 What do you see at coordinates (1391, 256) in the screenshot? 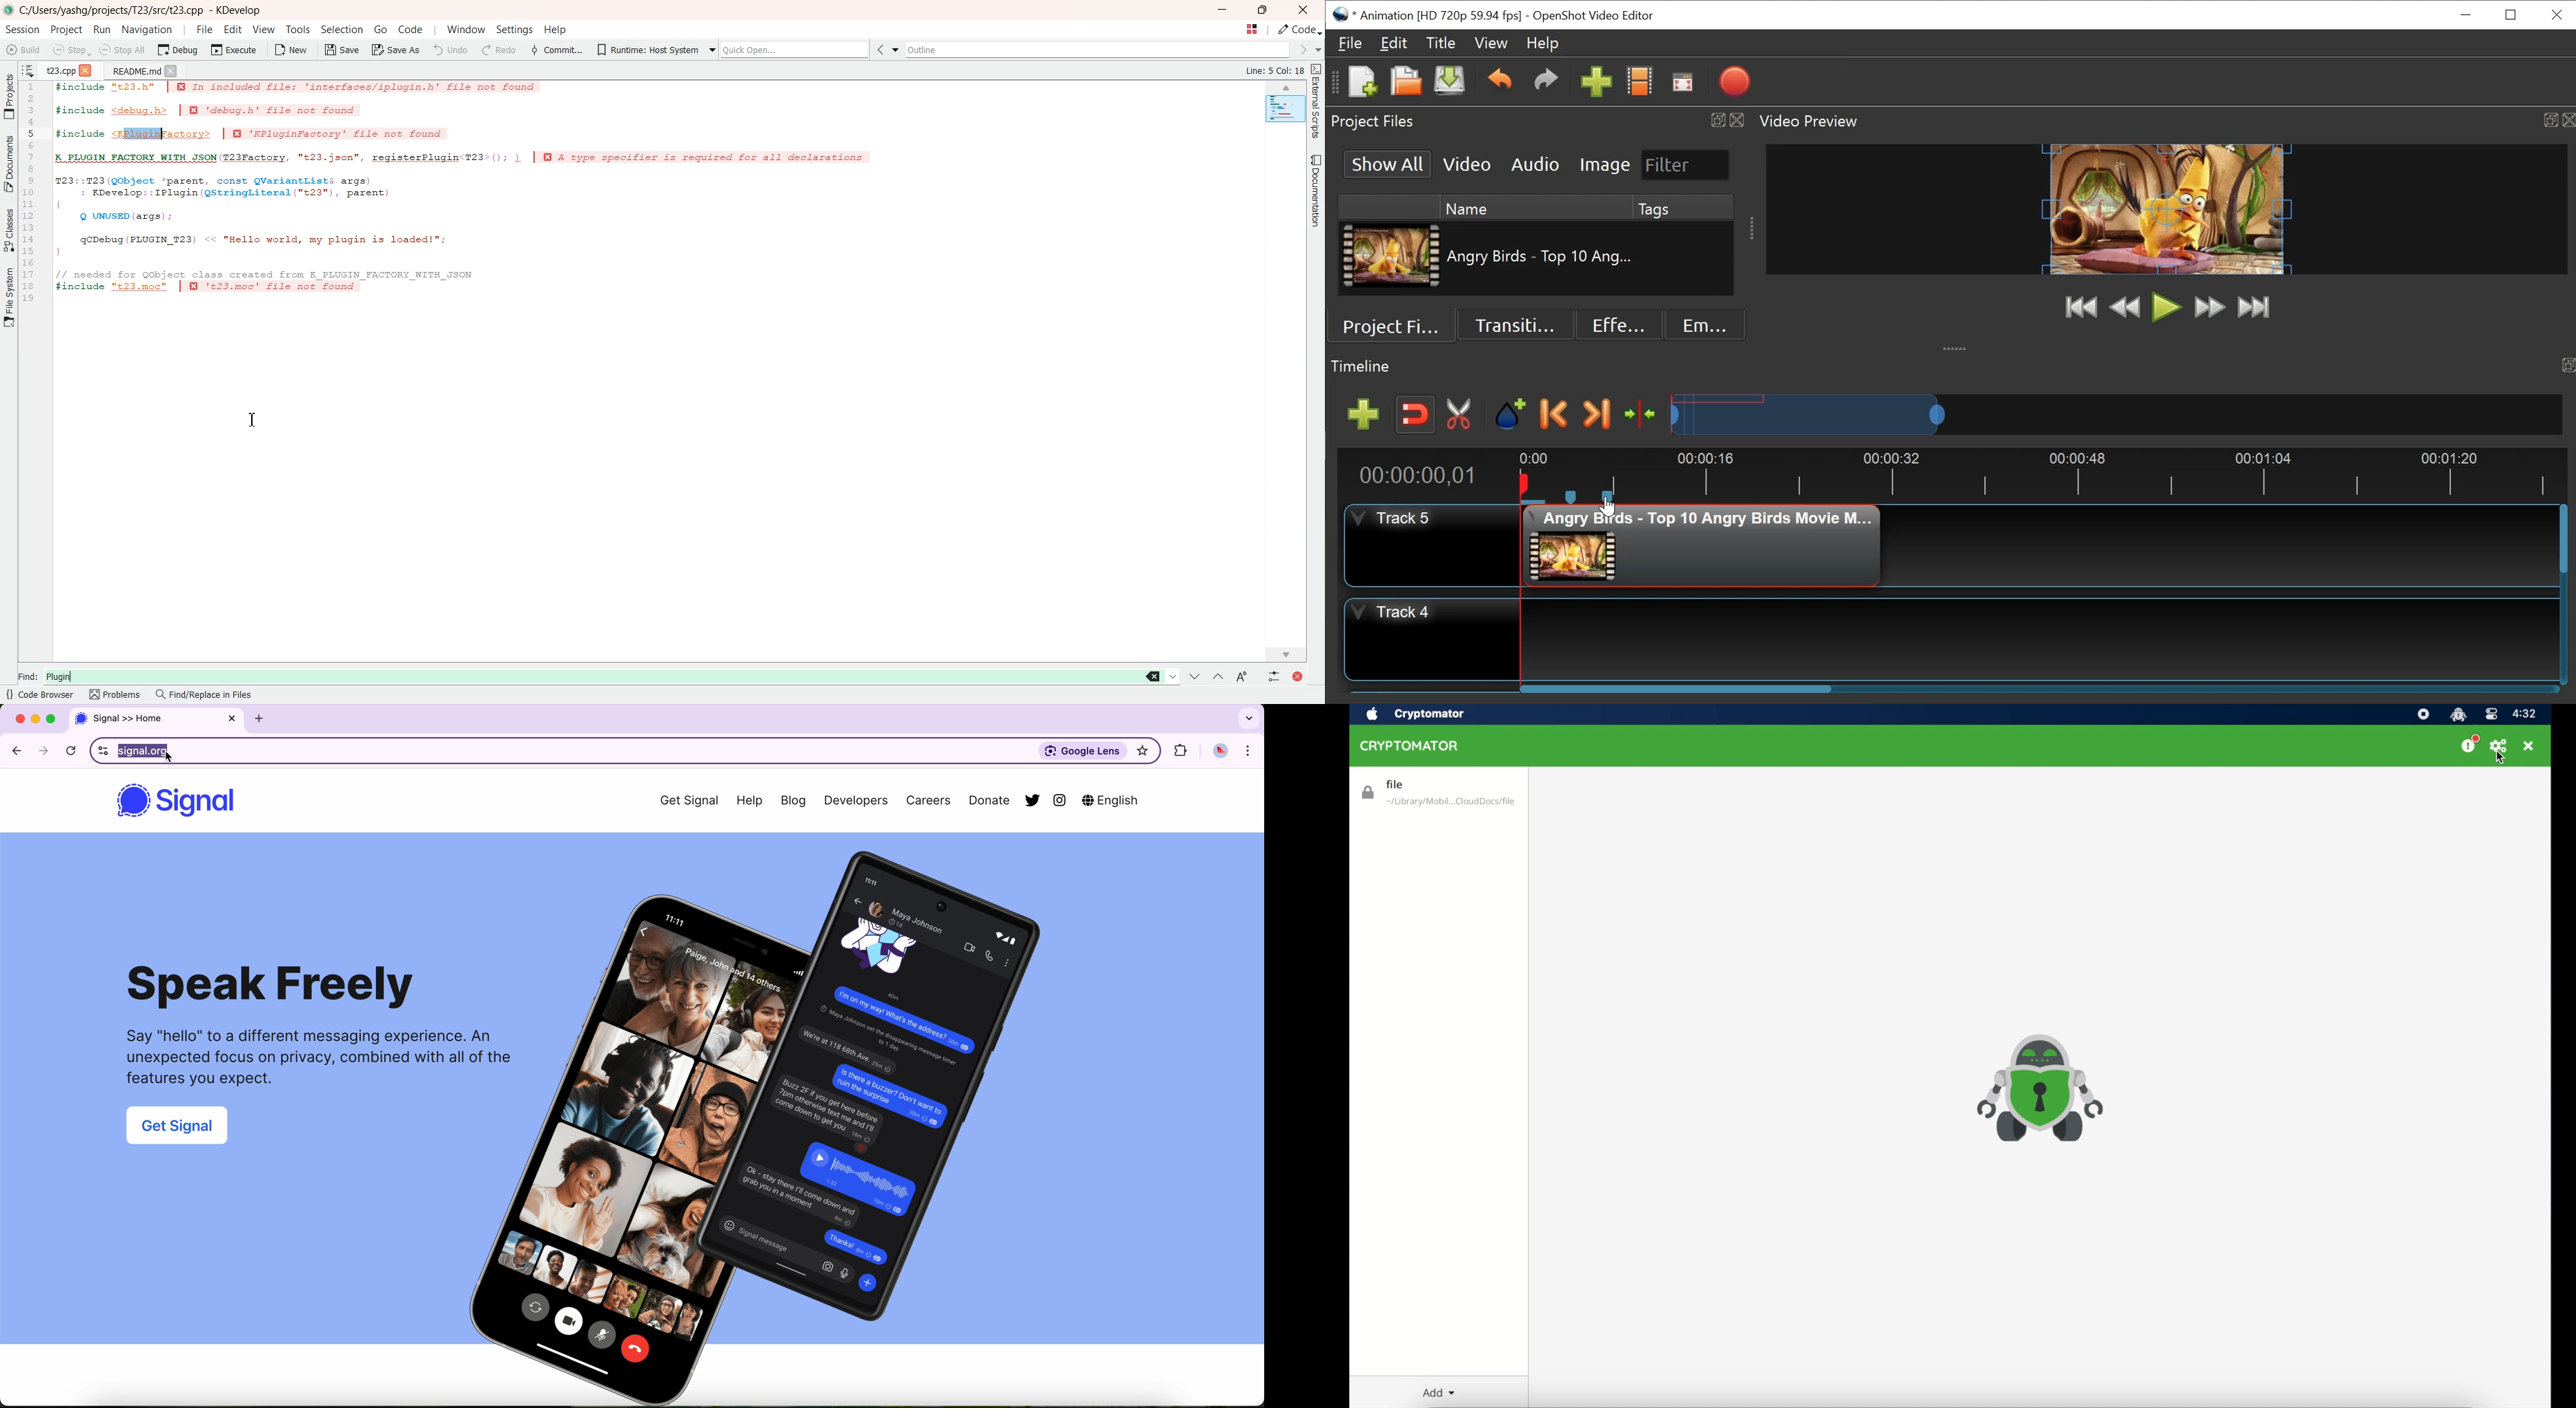
I see `Clip` at bounding box center [1391, 256].